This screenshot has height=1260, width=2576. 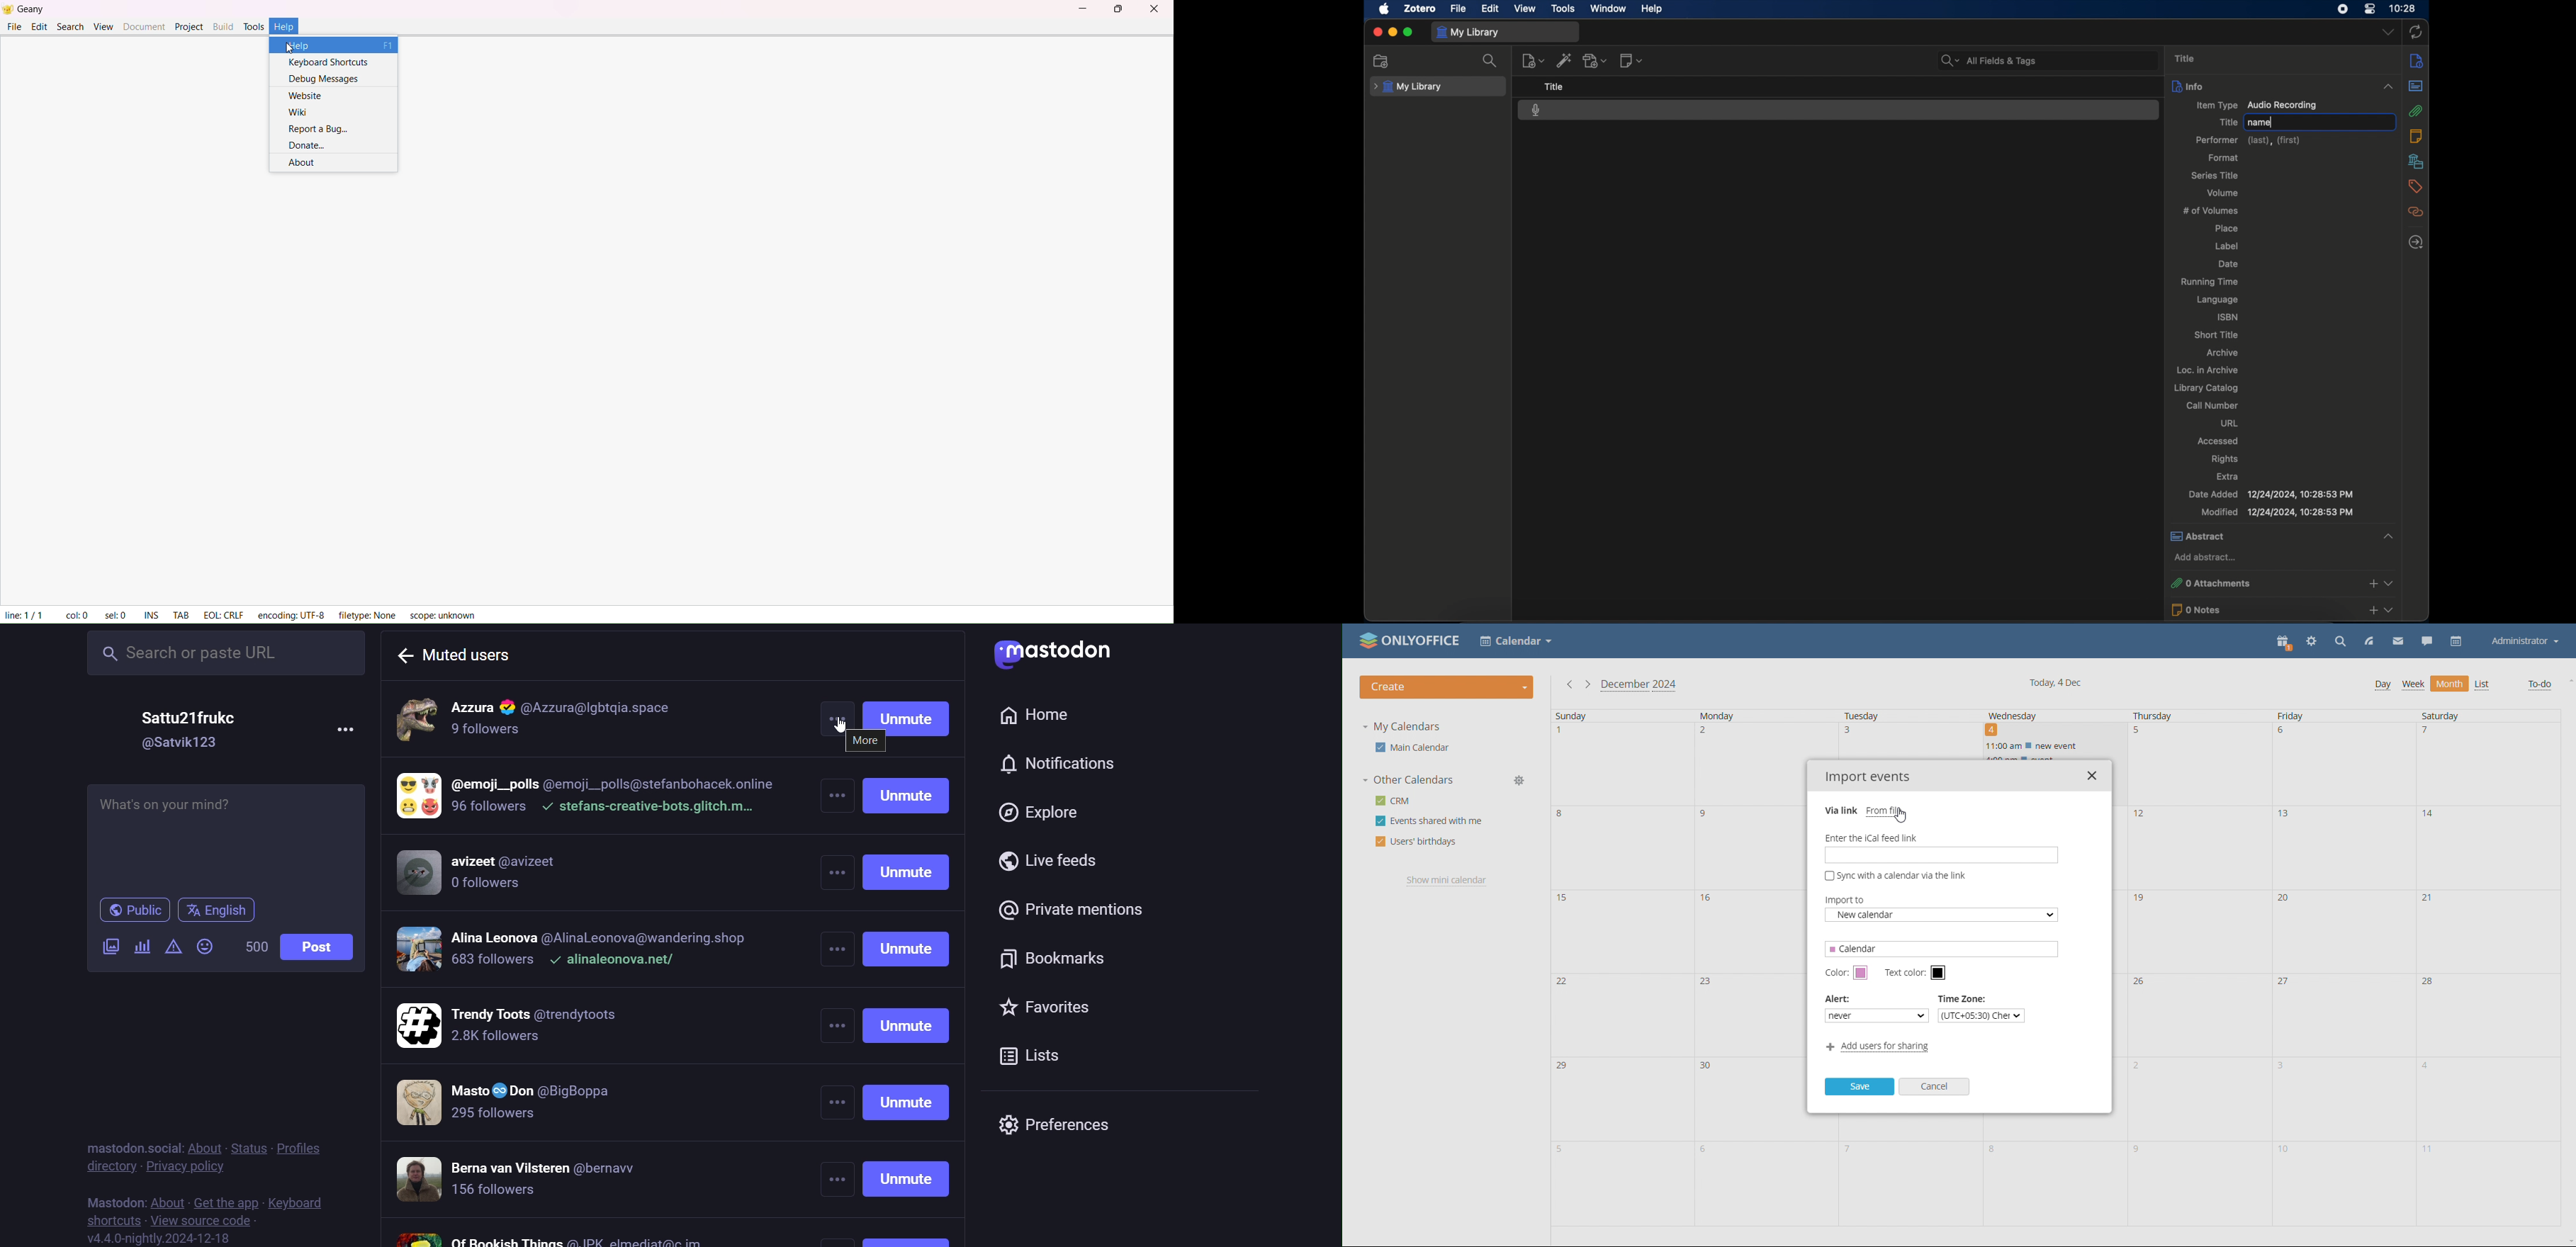 I want to click on date, so click(x=2229, y=264).